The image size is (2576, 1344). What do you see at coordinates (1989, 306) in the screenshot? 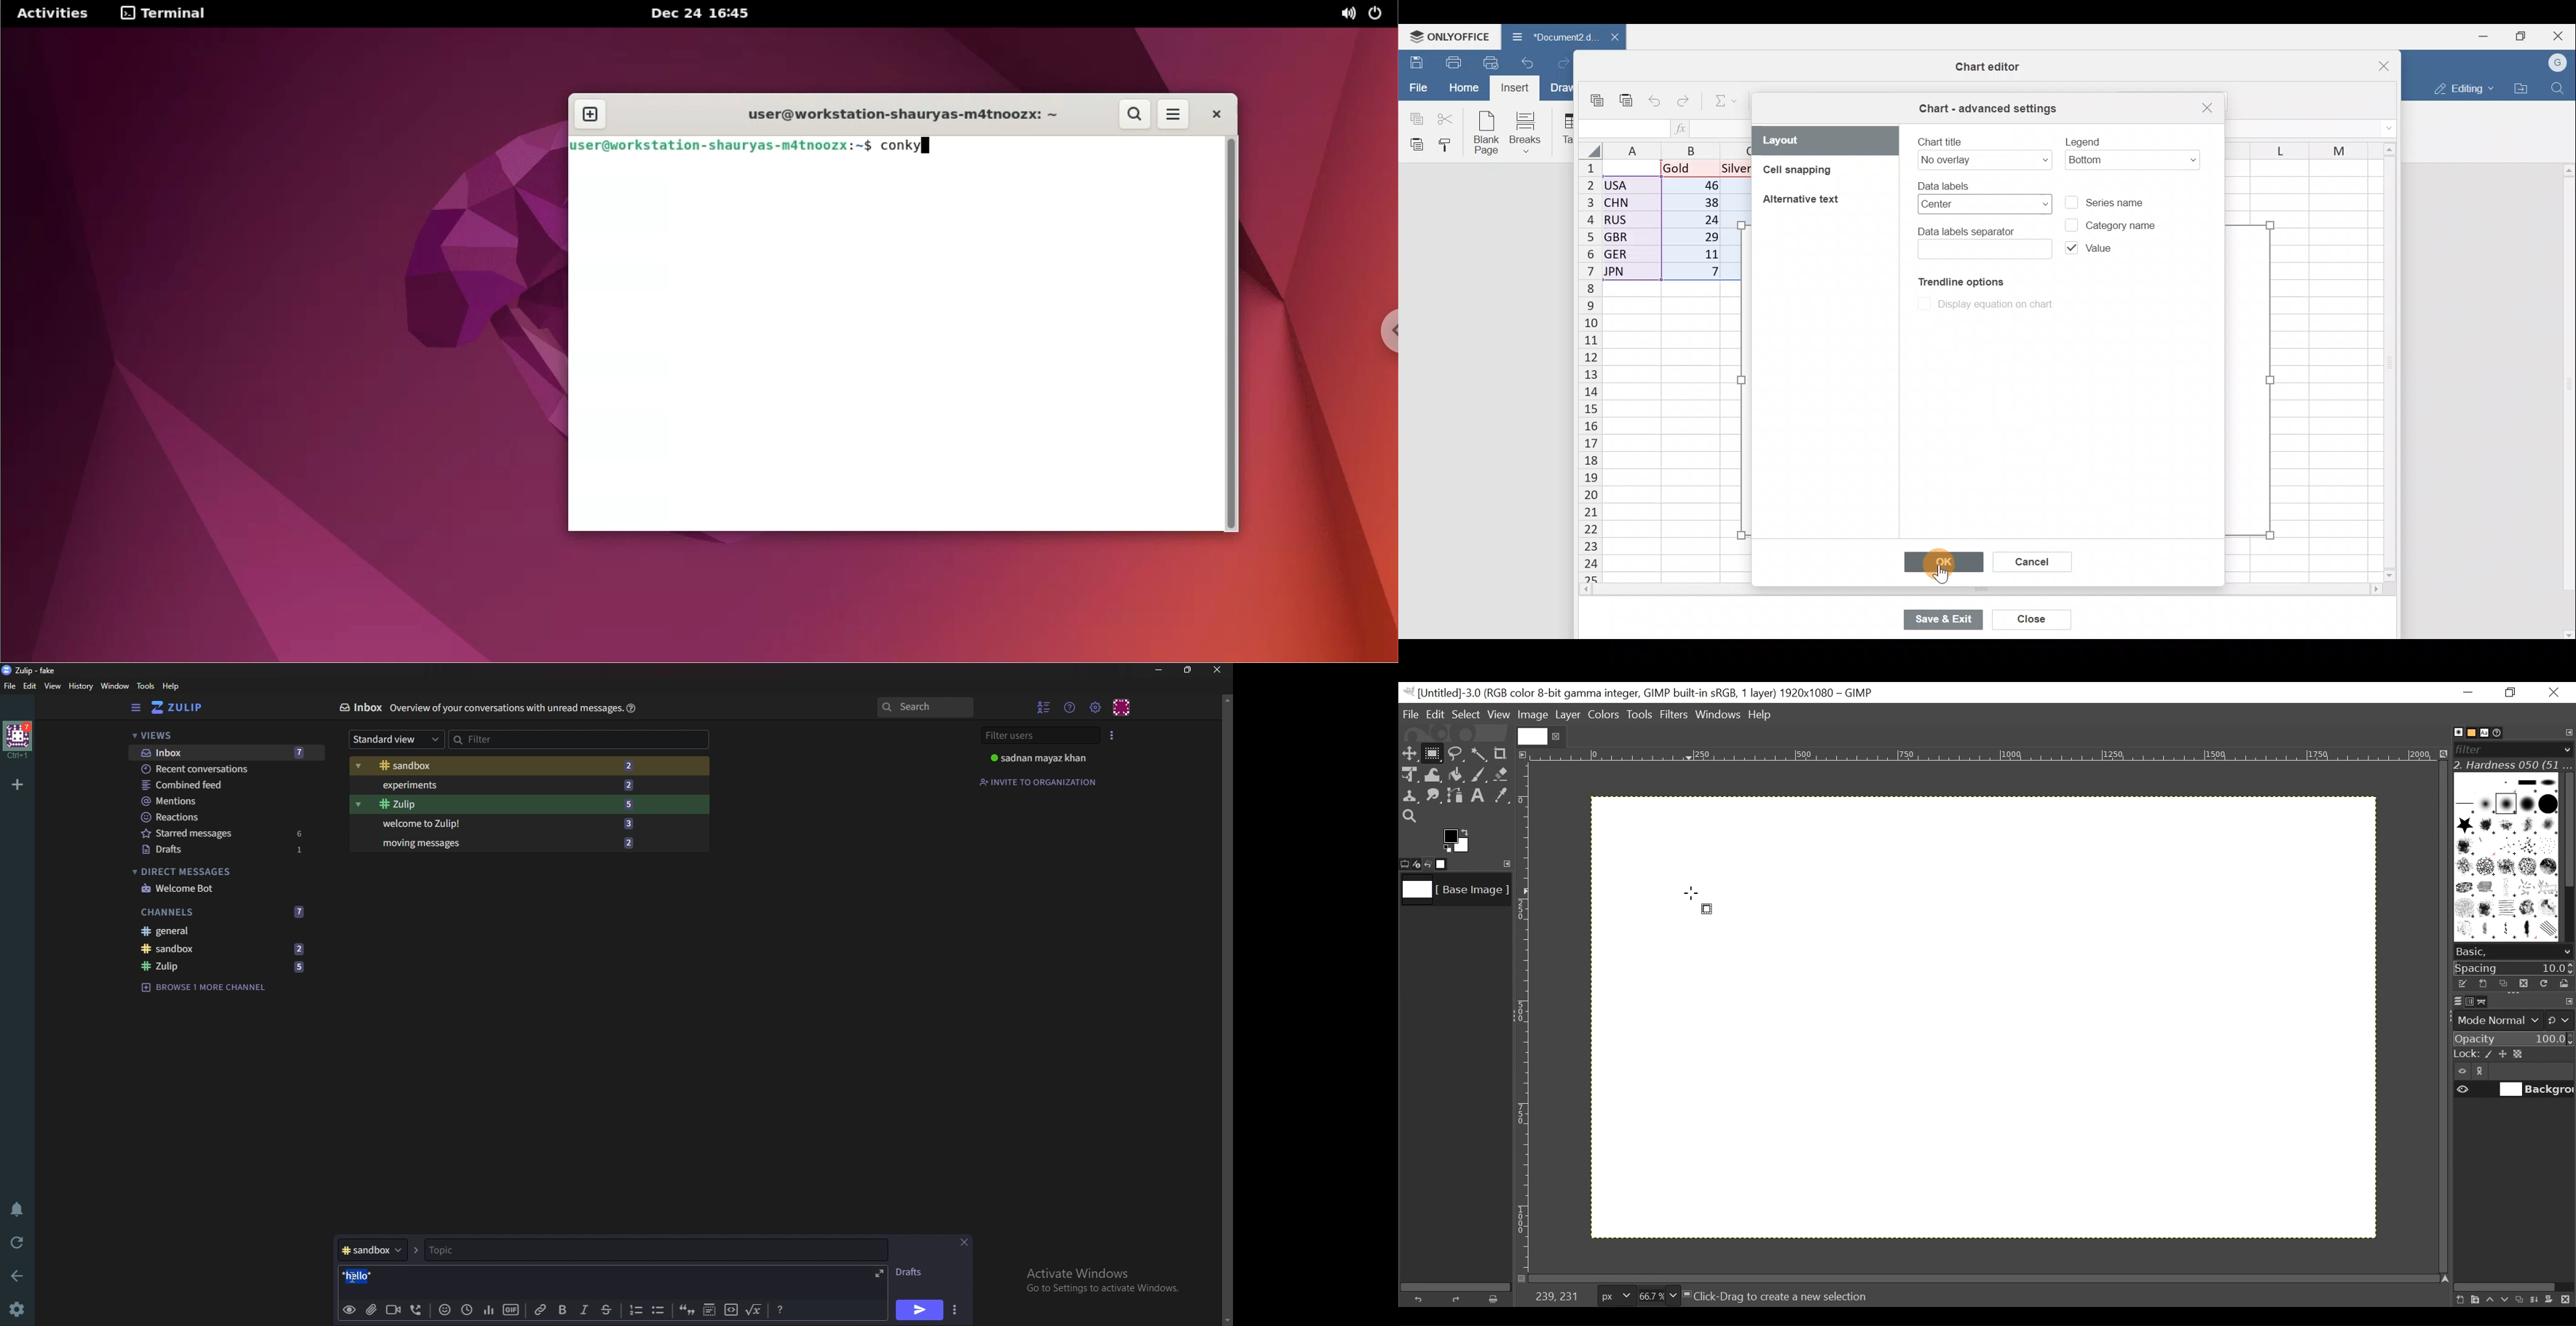
I see `Display equation on chart` at bounding box center [1989, 306].